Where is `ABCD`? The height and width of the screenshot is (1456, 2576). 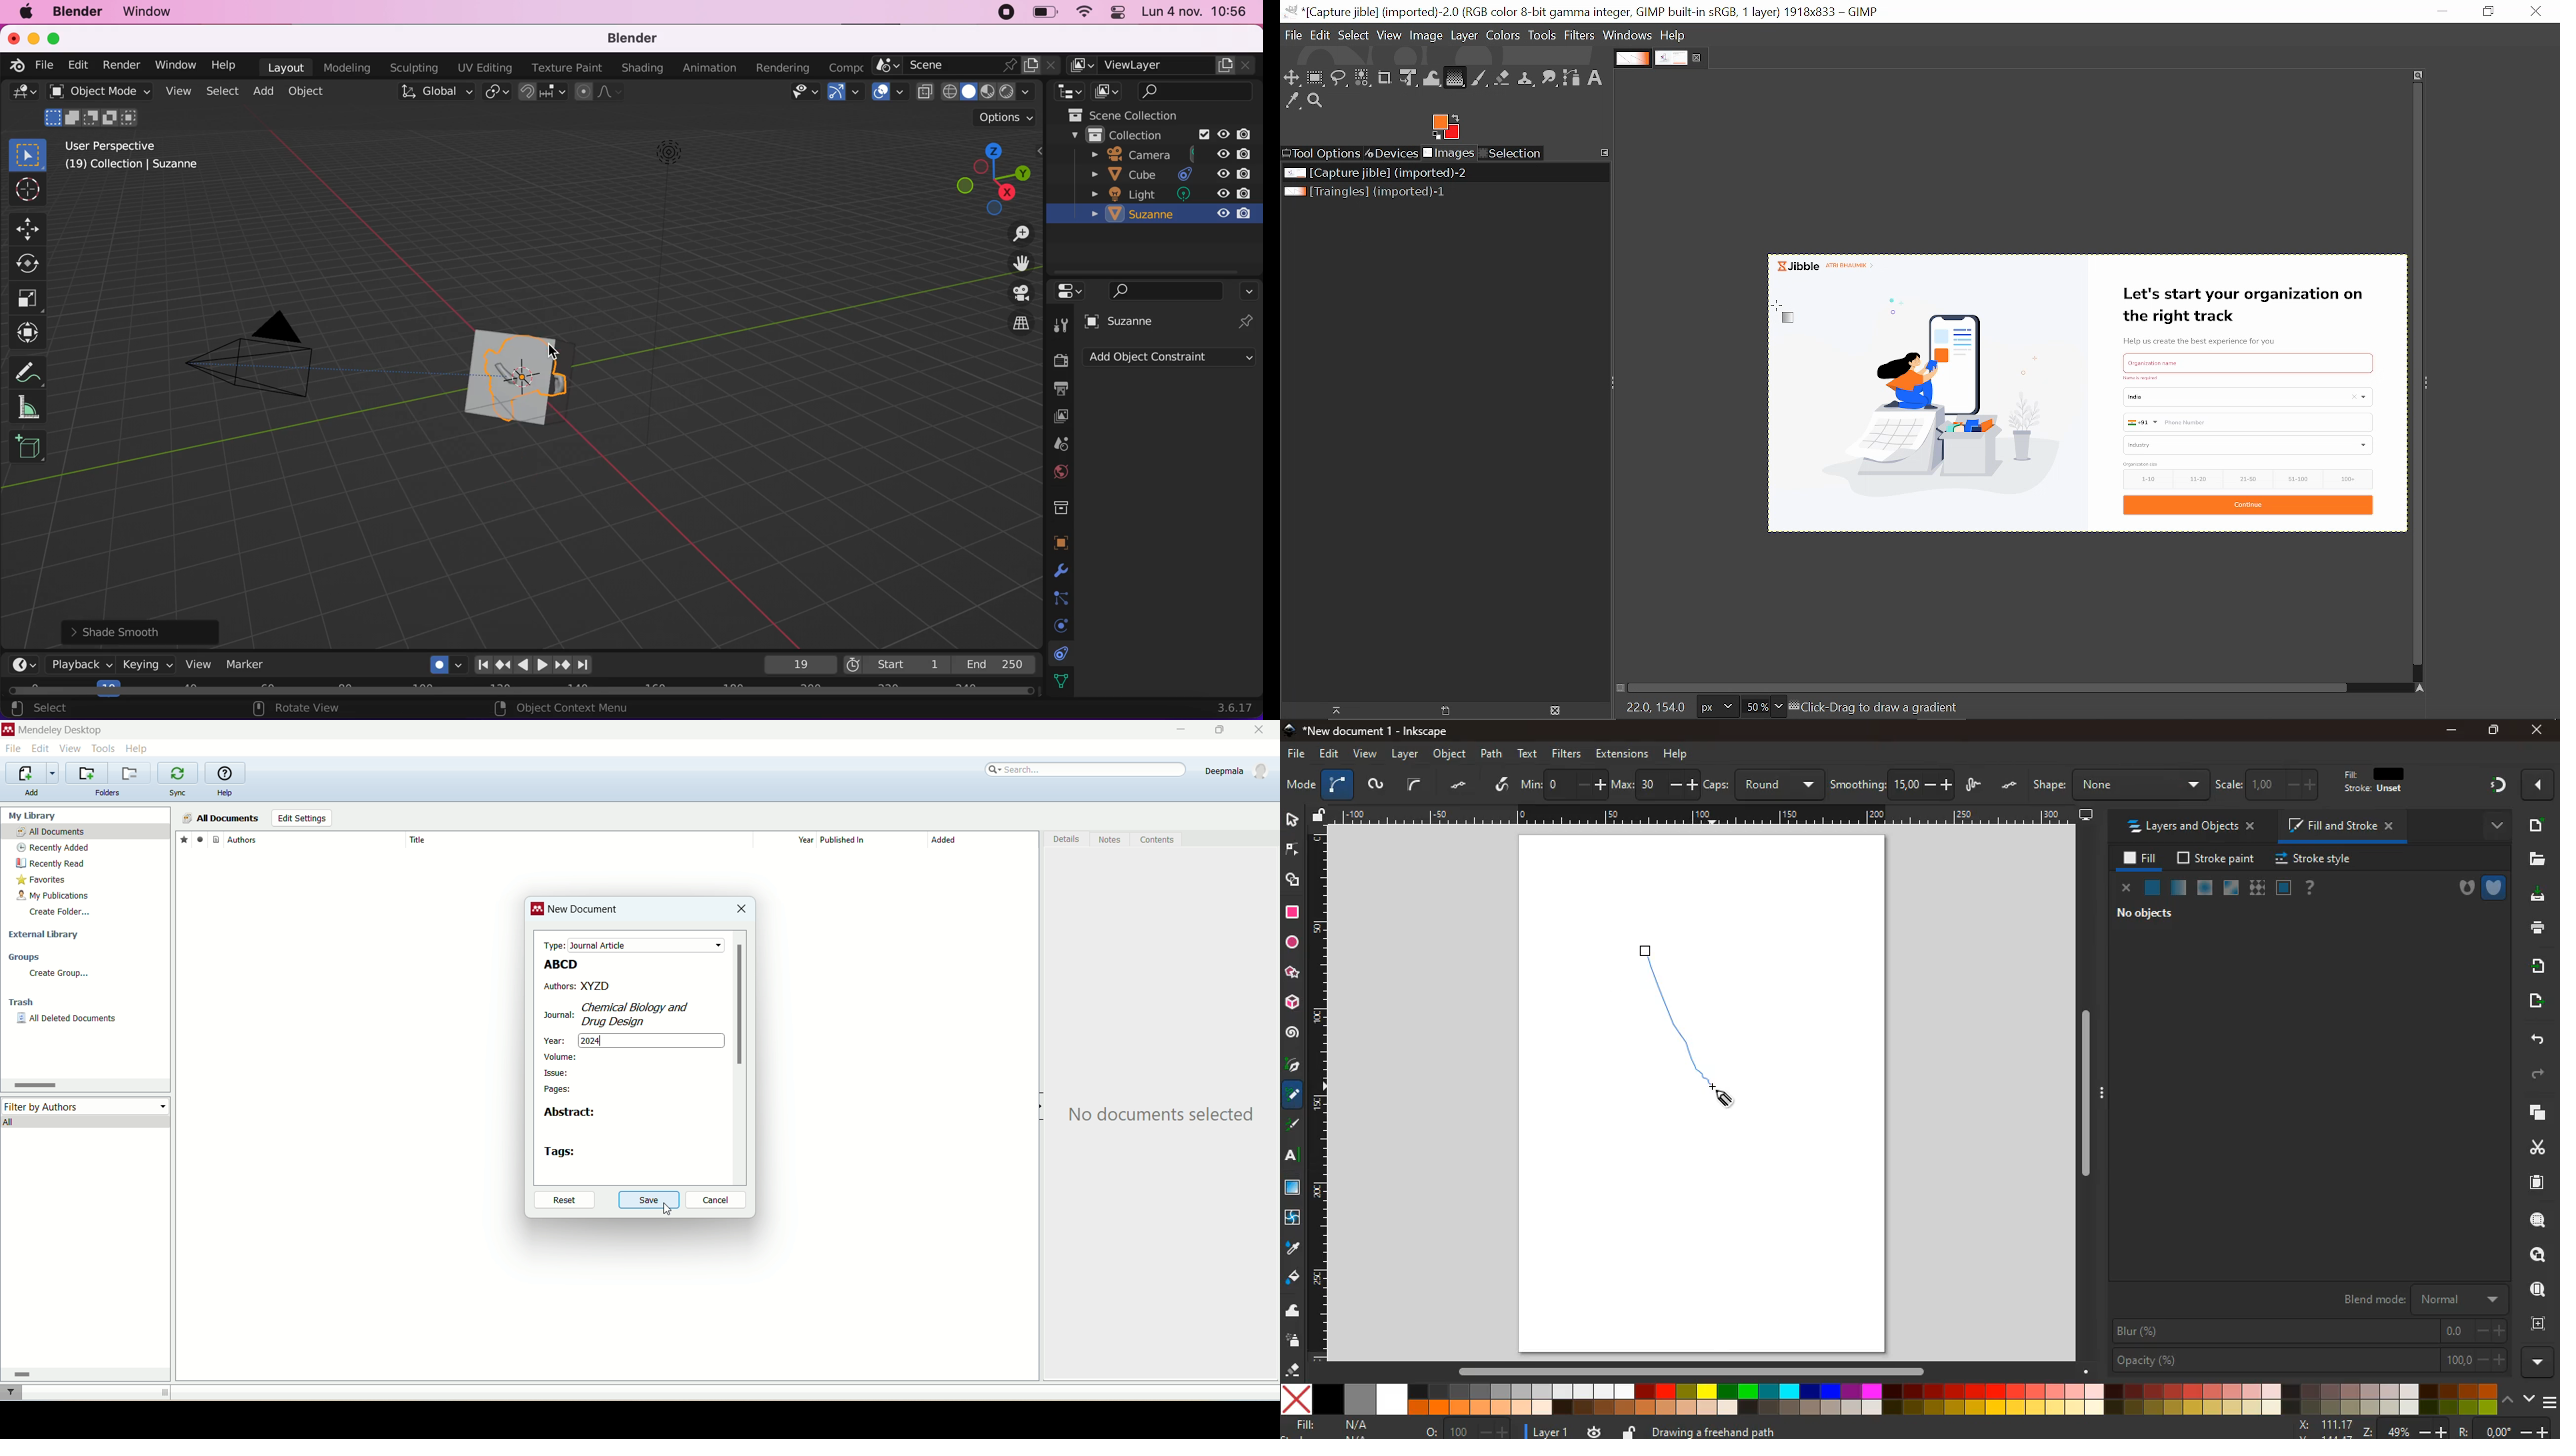 ABCD is located at coordinates (558, 964).